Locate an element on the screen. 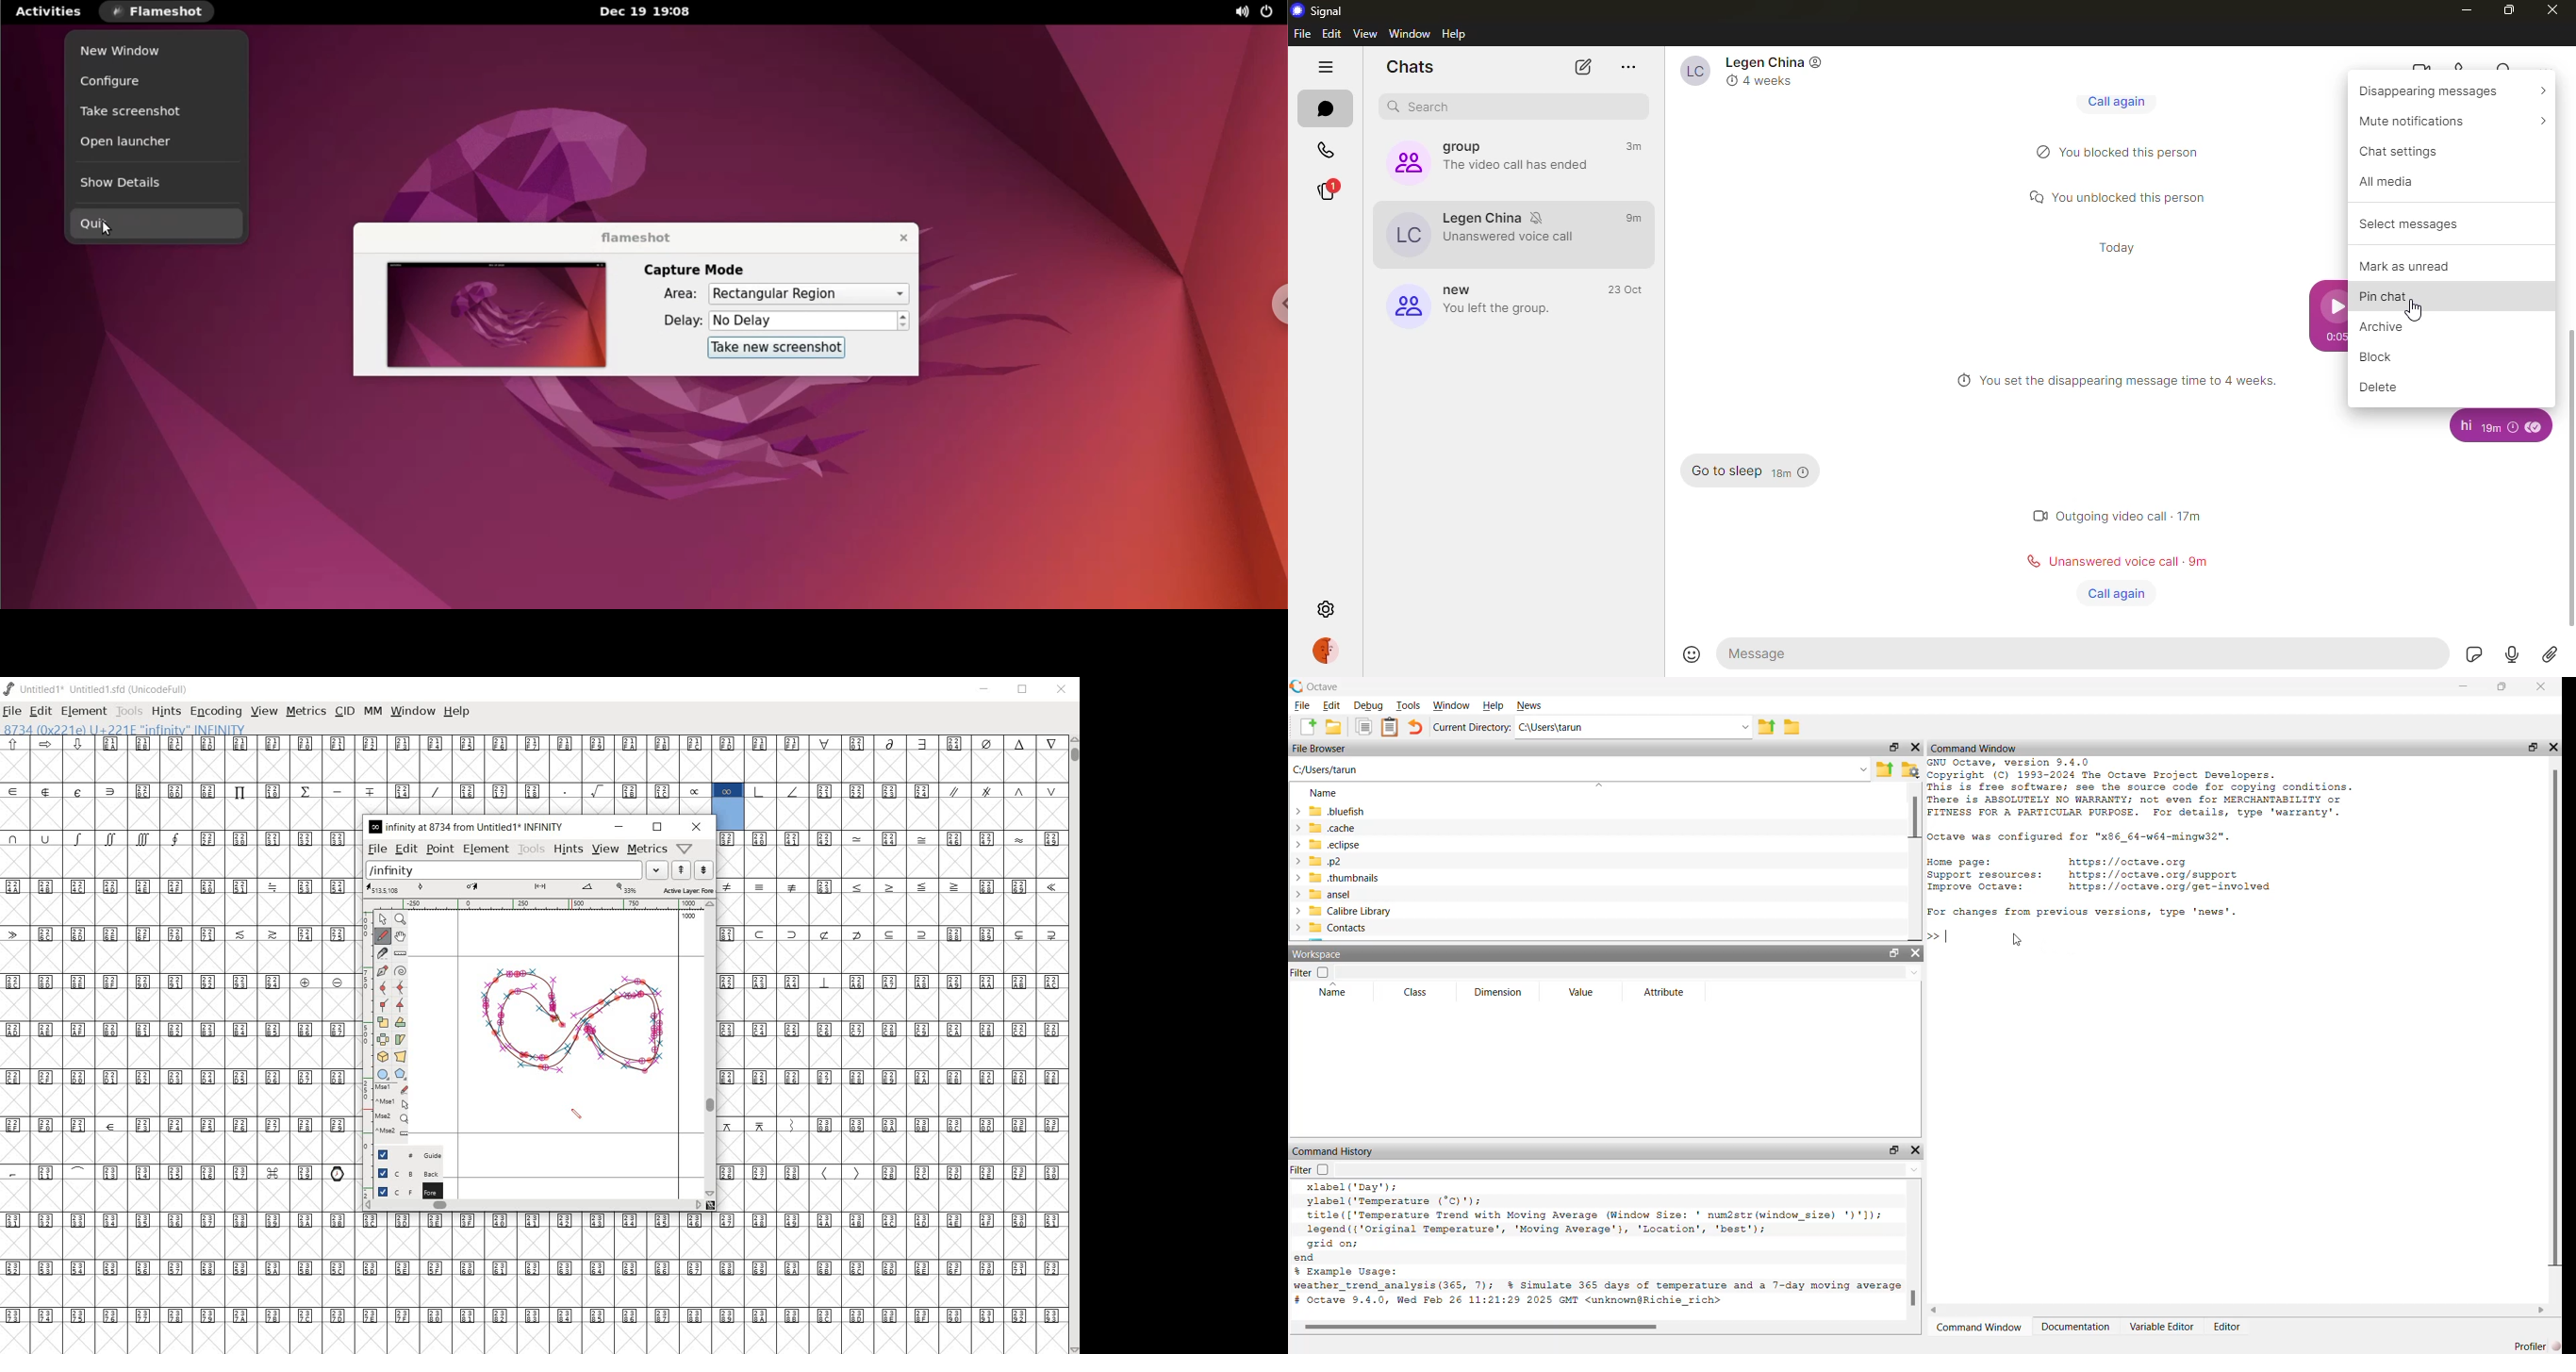 The image size is (2576, 1372). hide tabs is located at coordinates (1320, 69).